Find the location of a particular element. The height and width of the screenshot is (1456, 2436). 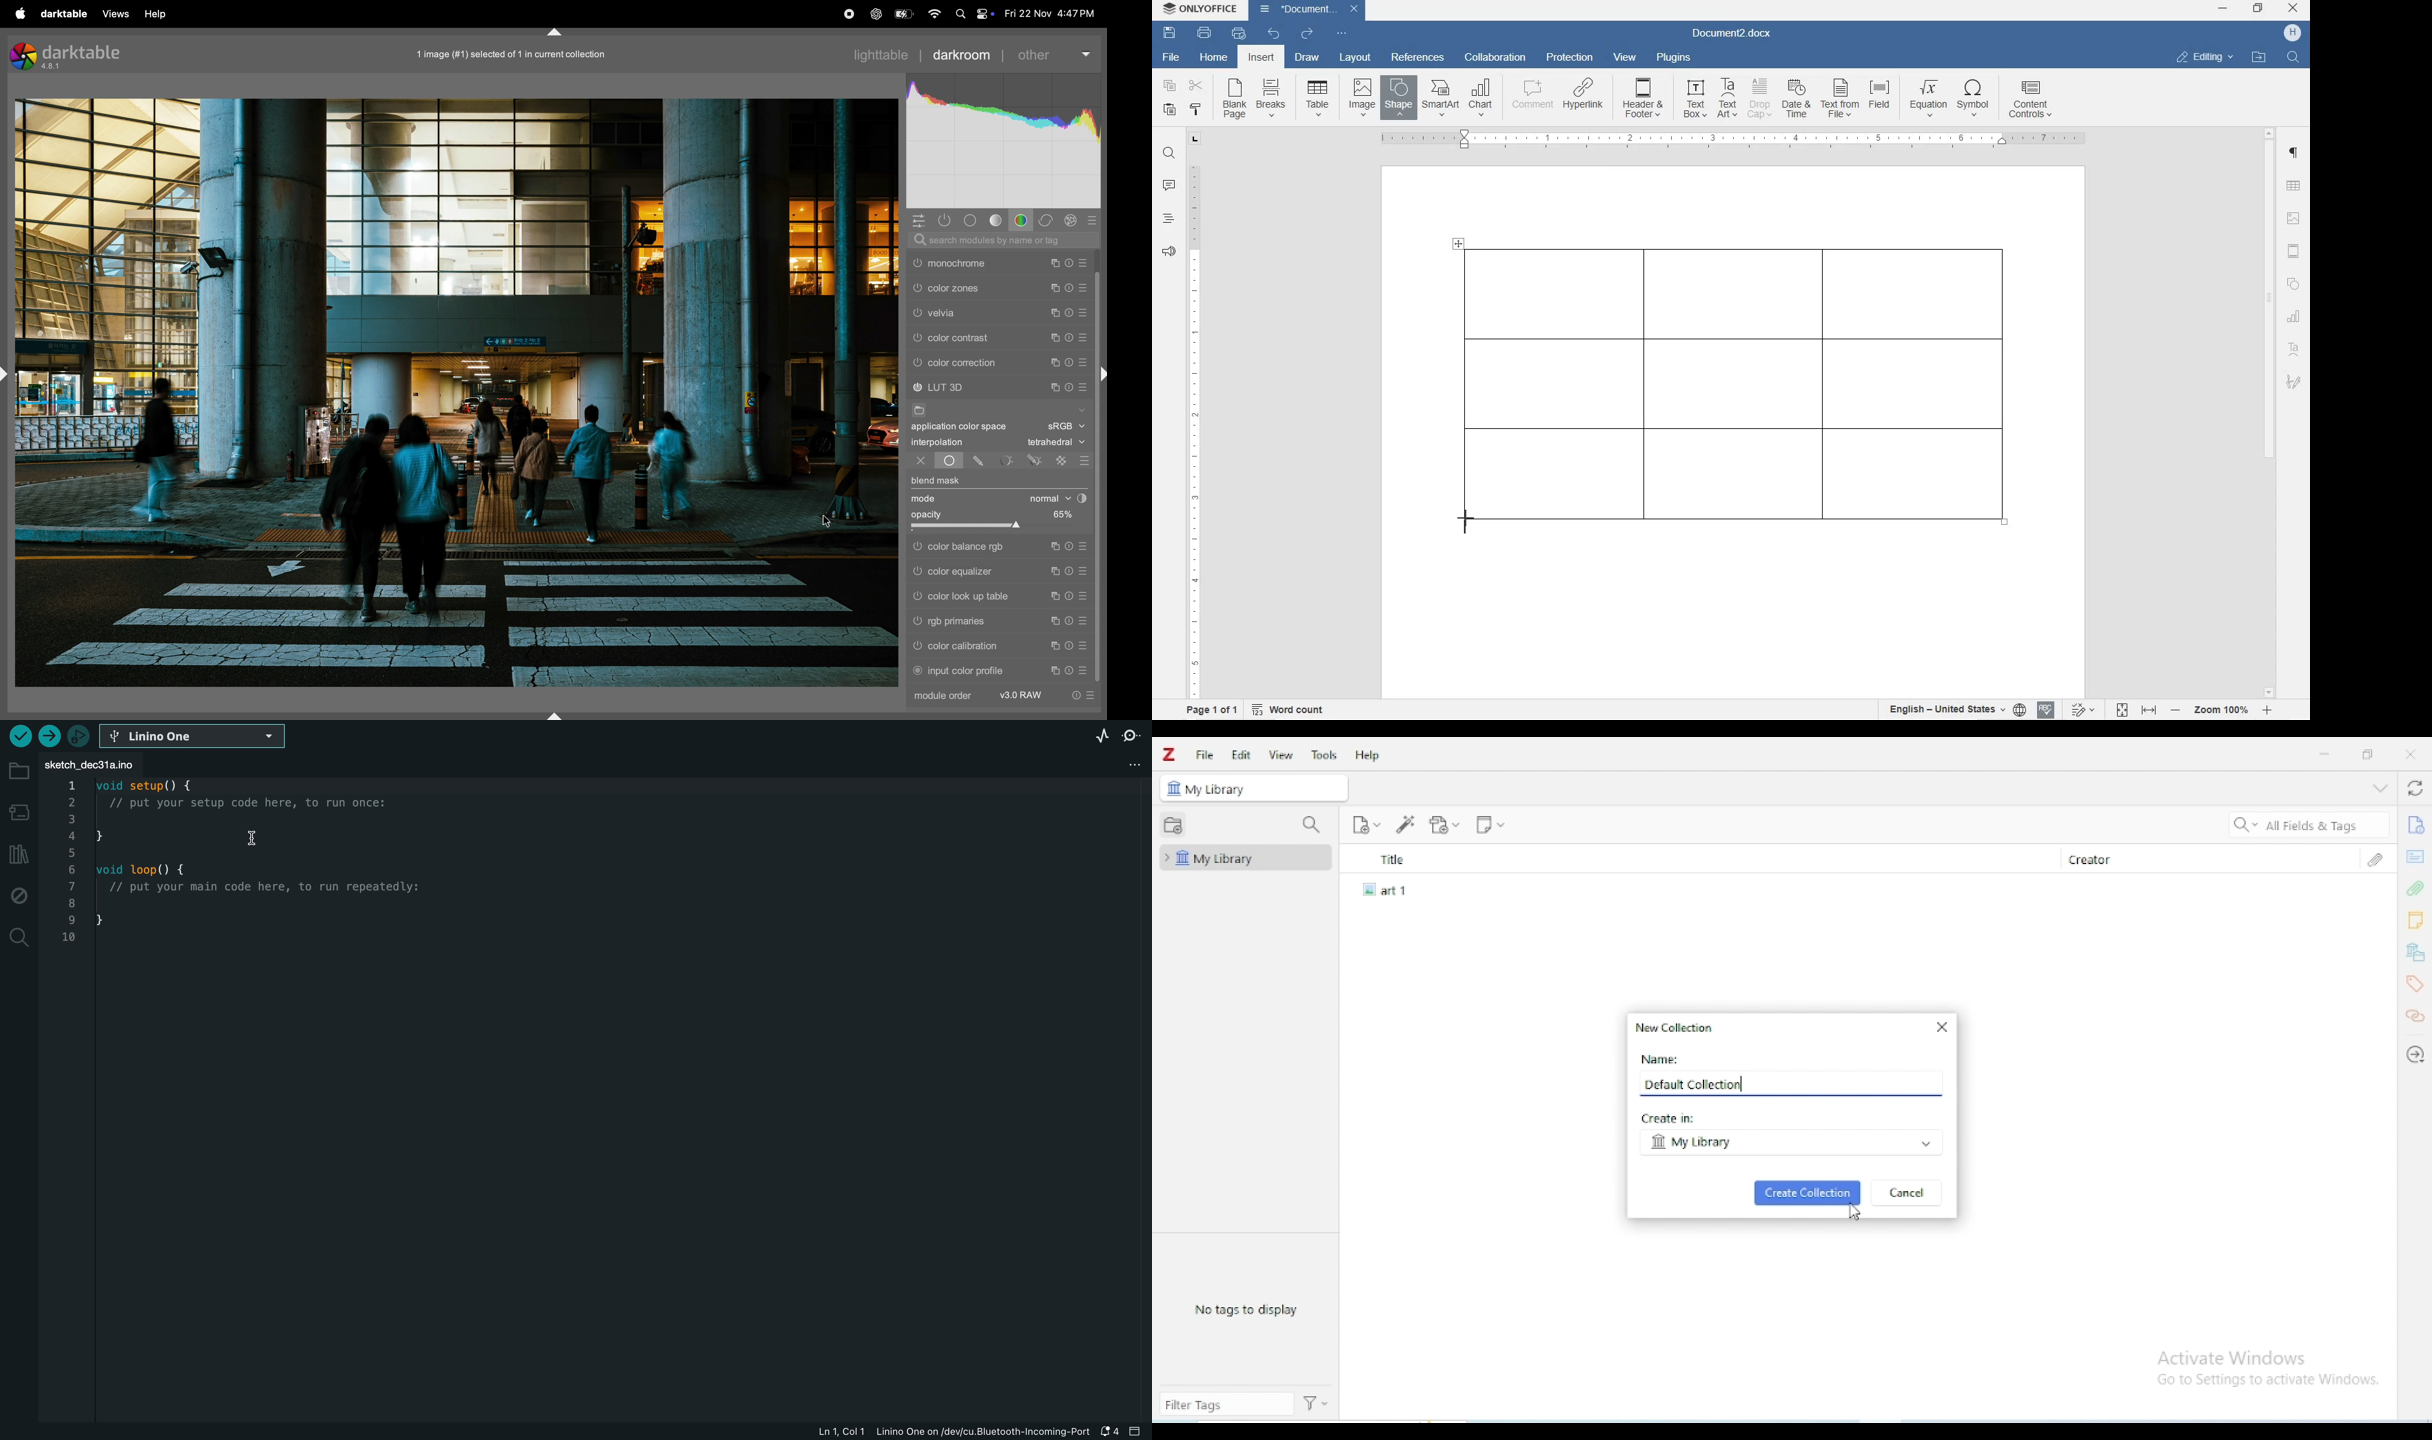

tools is located at coordinates (1324, 755).